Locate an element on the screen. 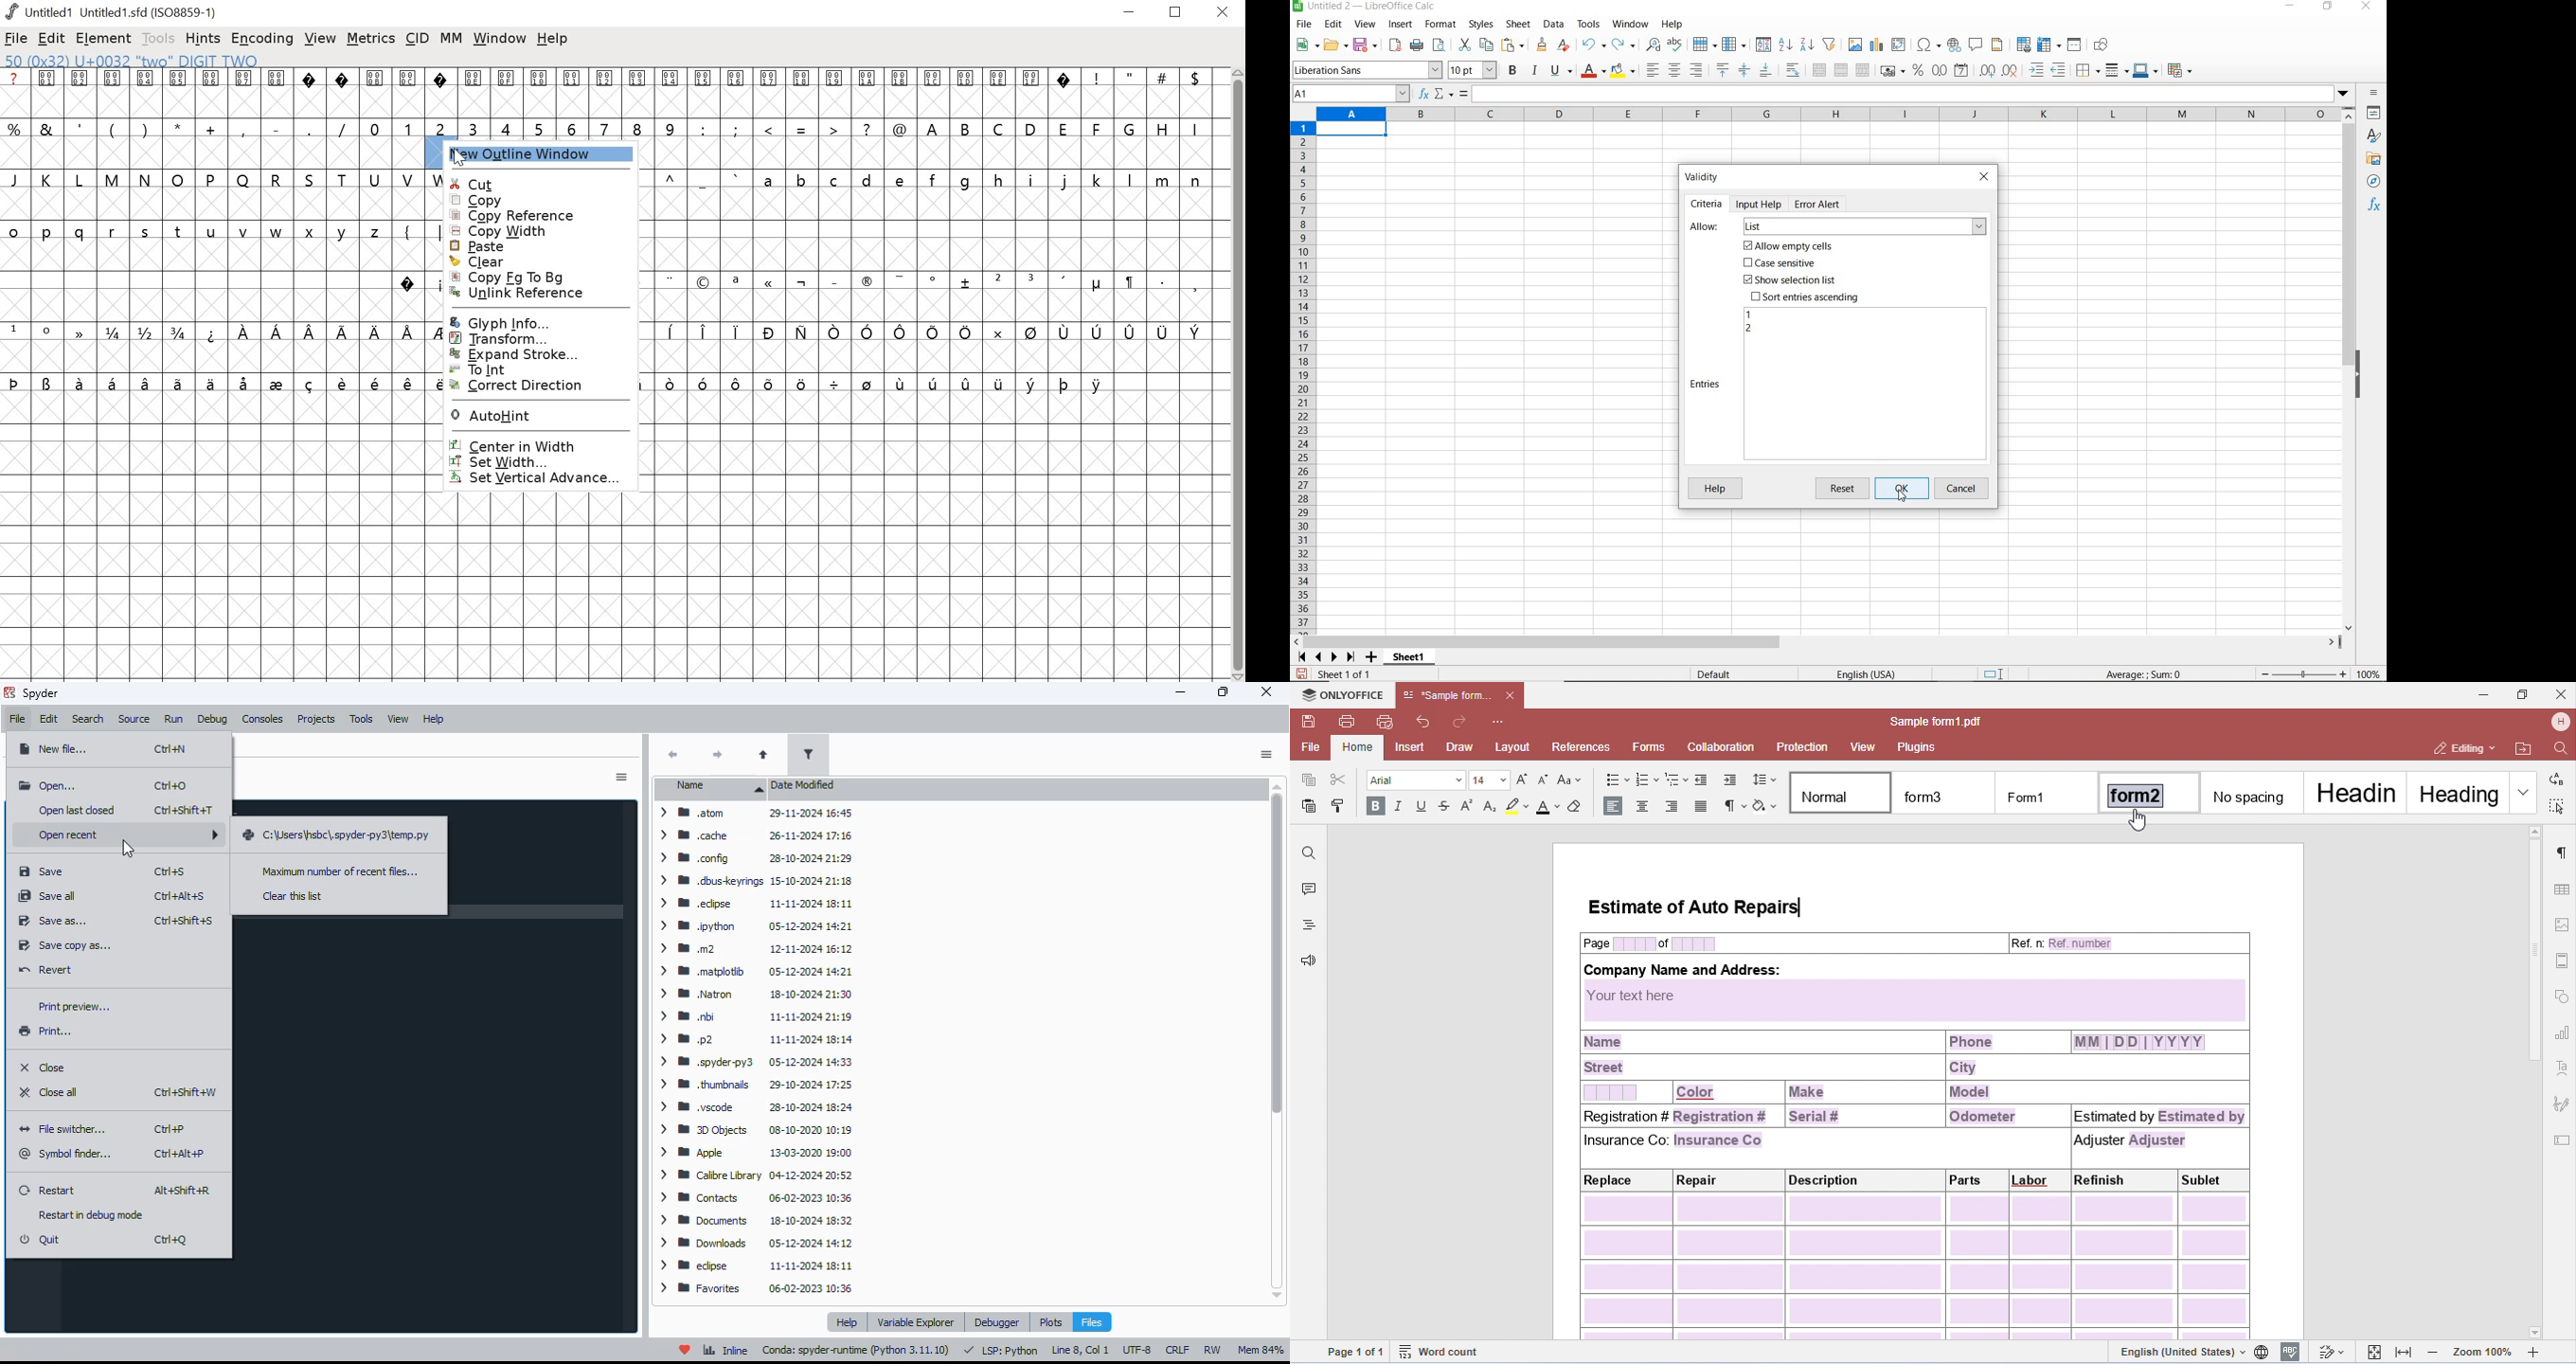 This screenshot has width=2576, height=1372. files is located at coordinates (1092, 1323).